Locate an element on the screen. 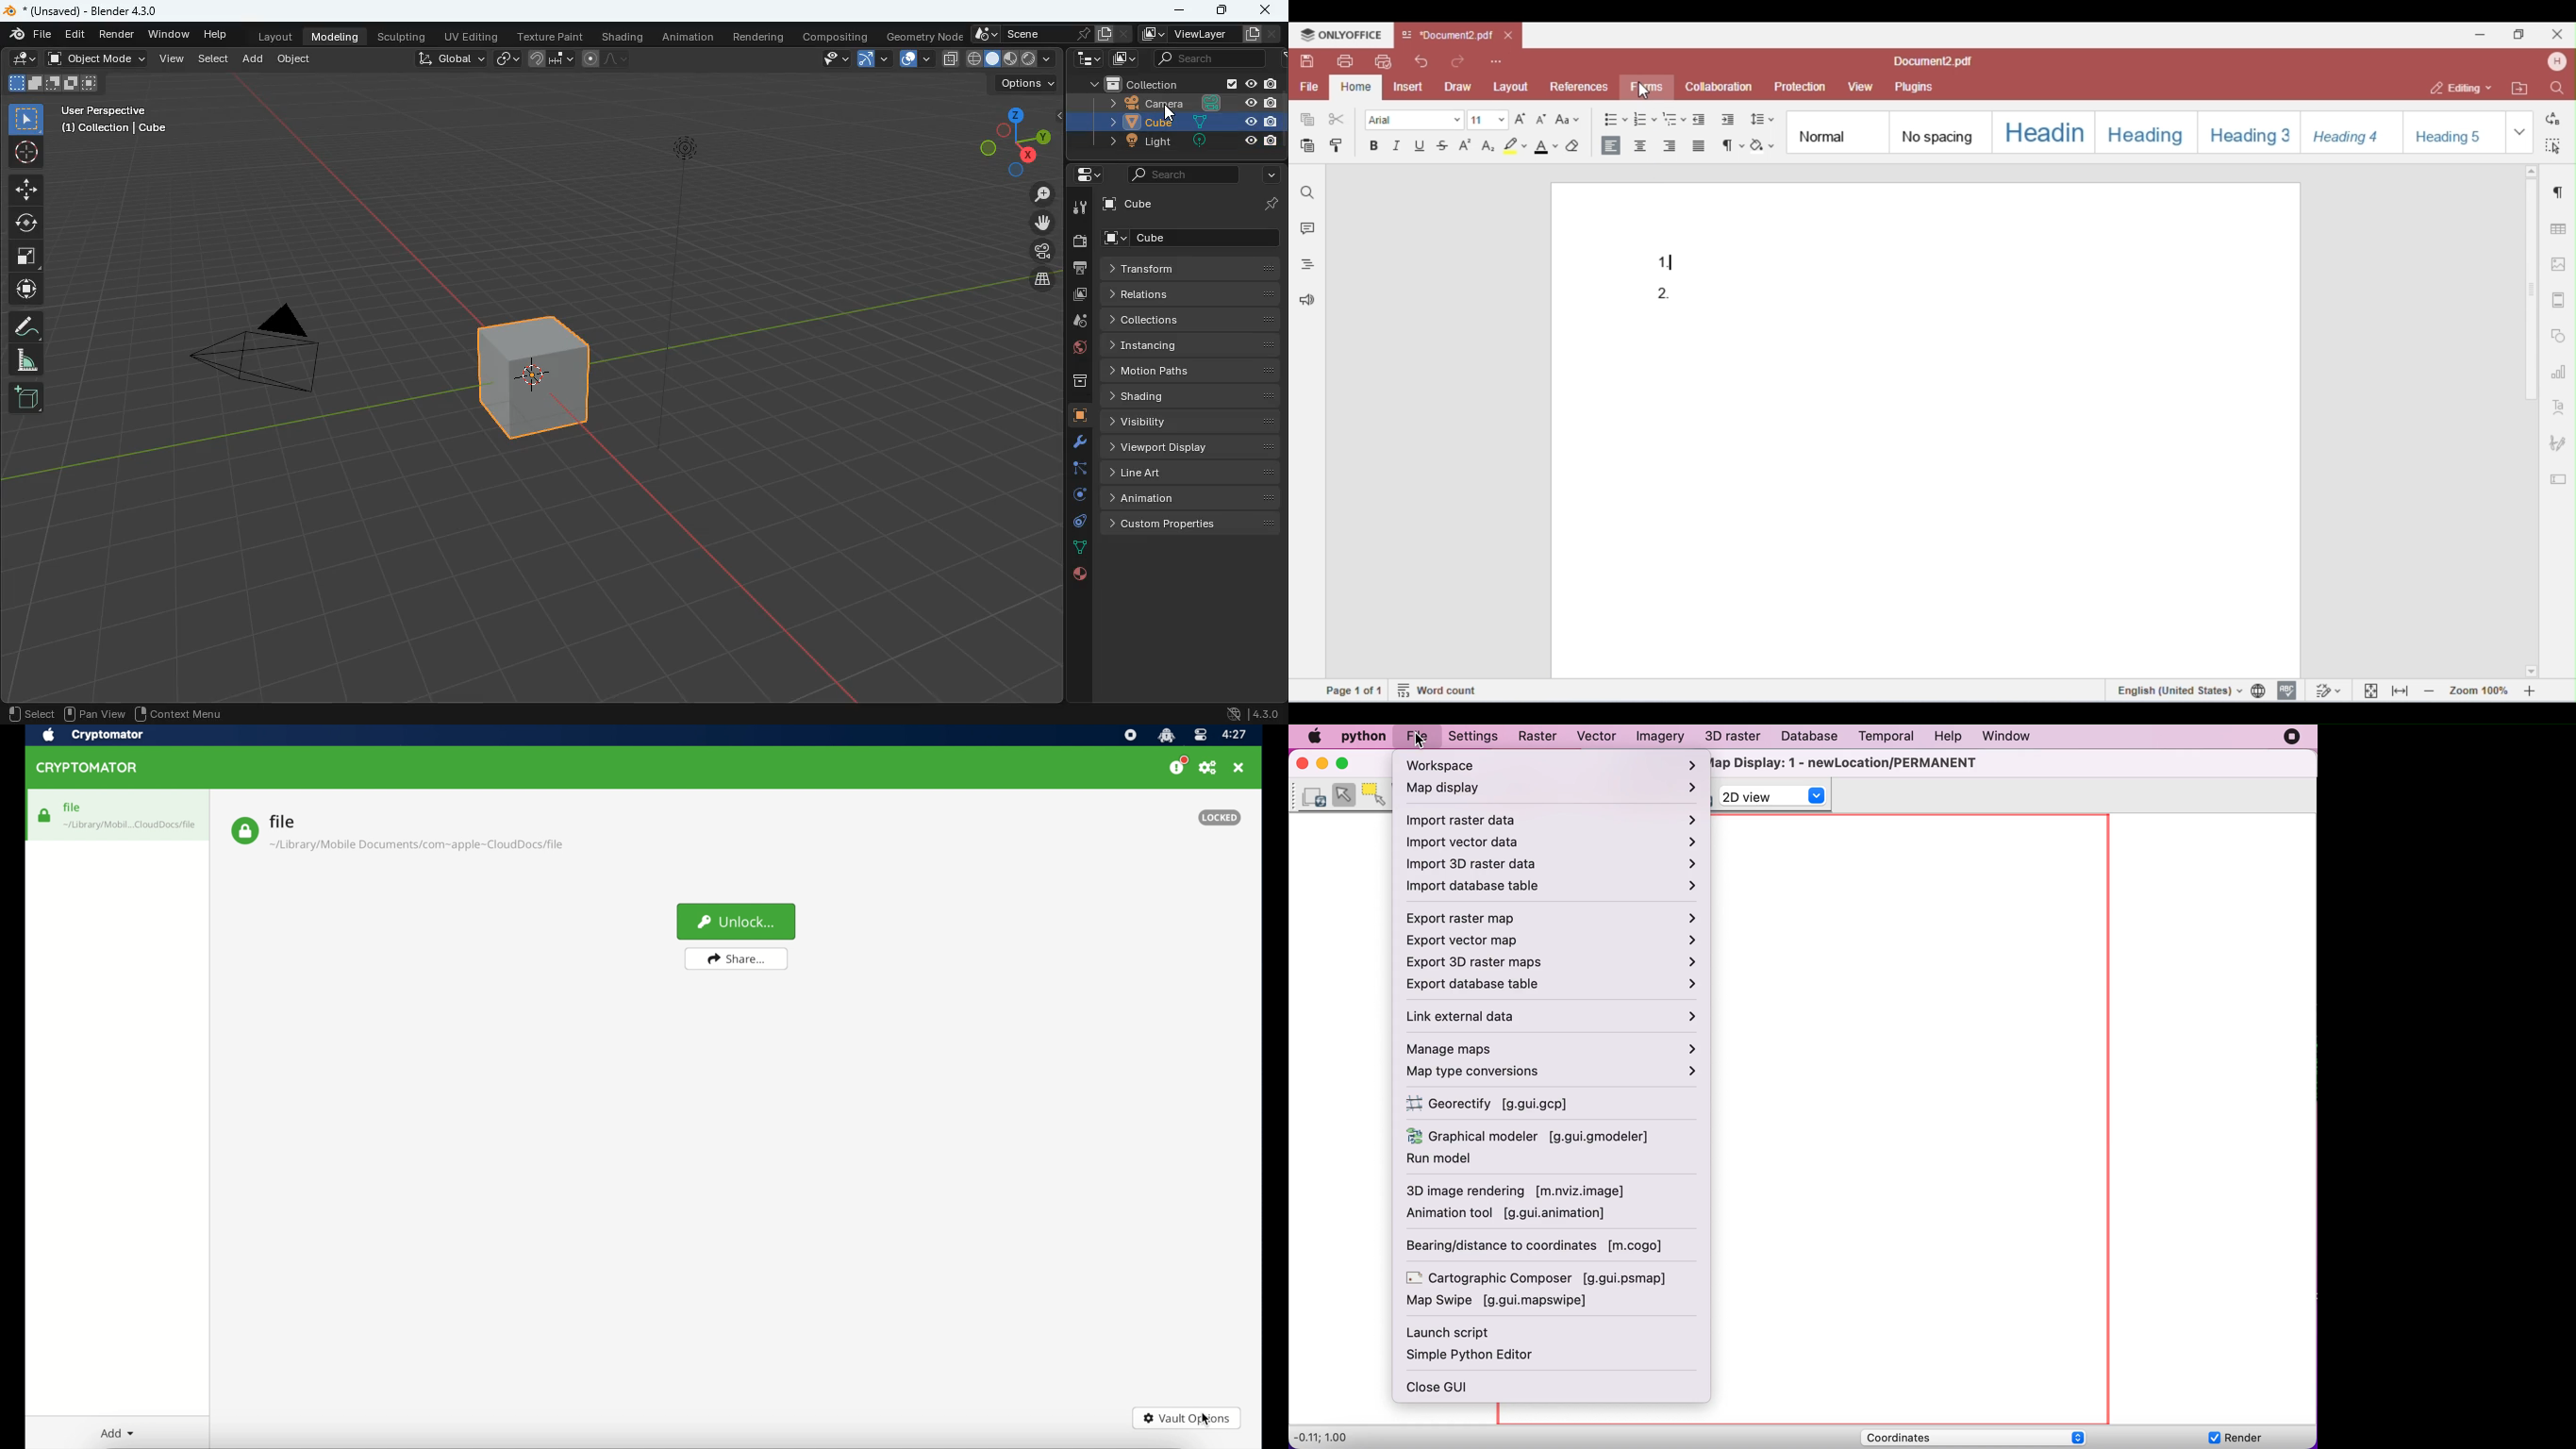  context menu is located at coordinates (189, 713).